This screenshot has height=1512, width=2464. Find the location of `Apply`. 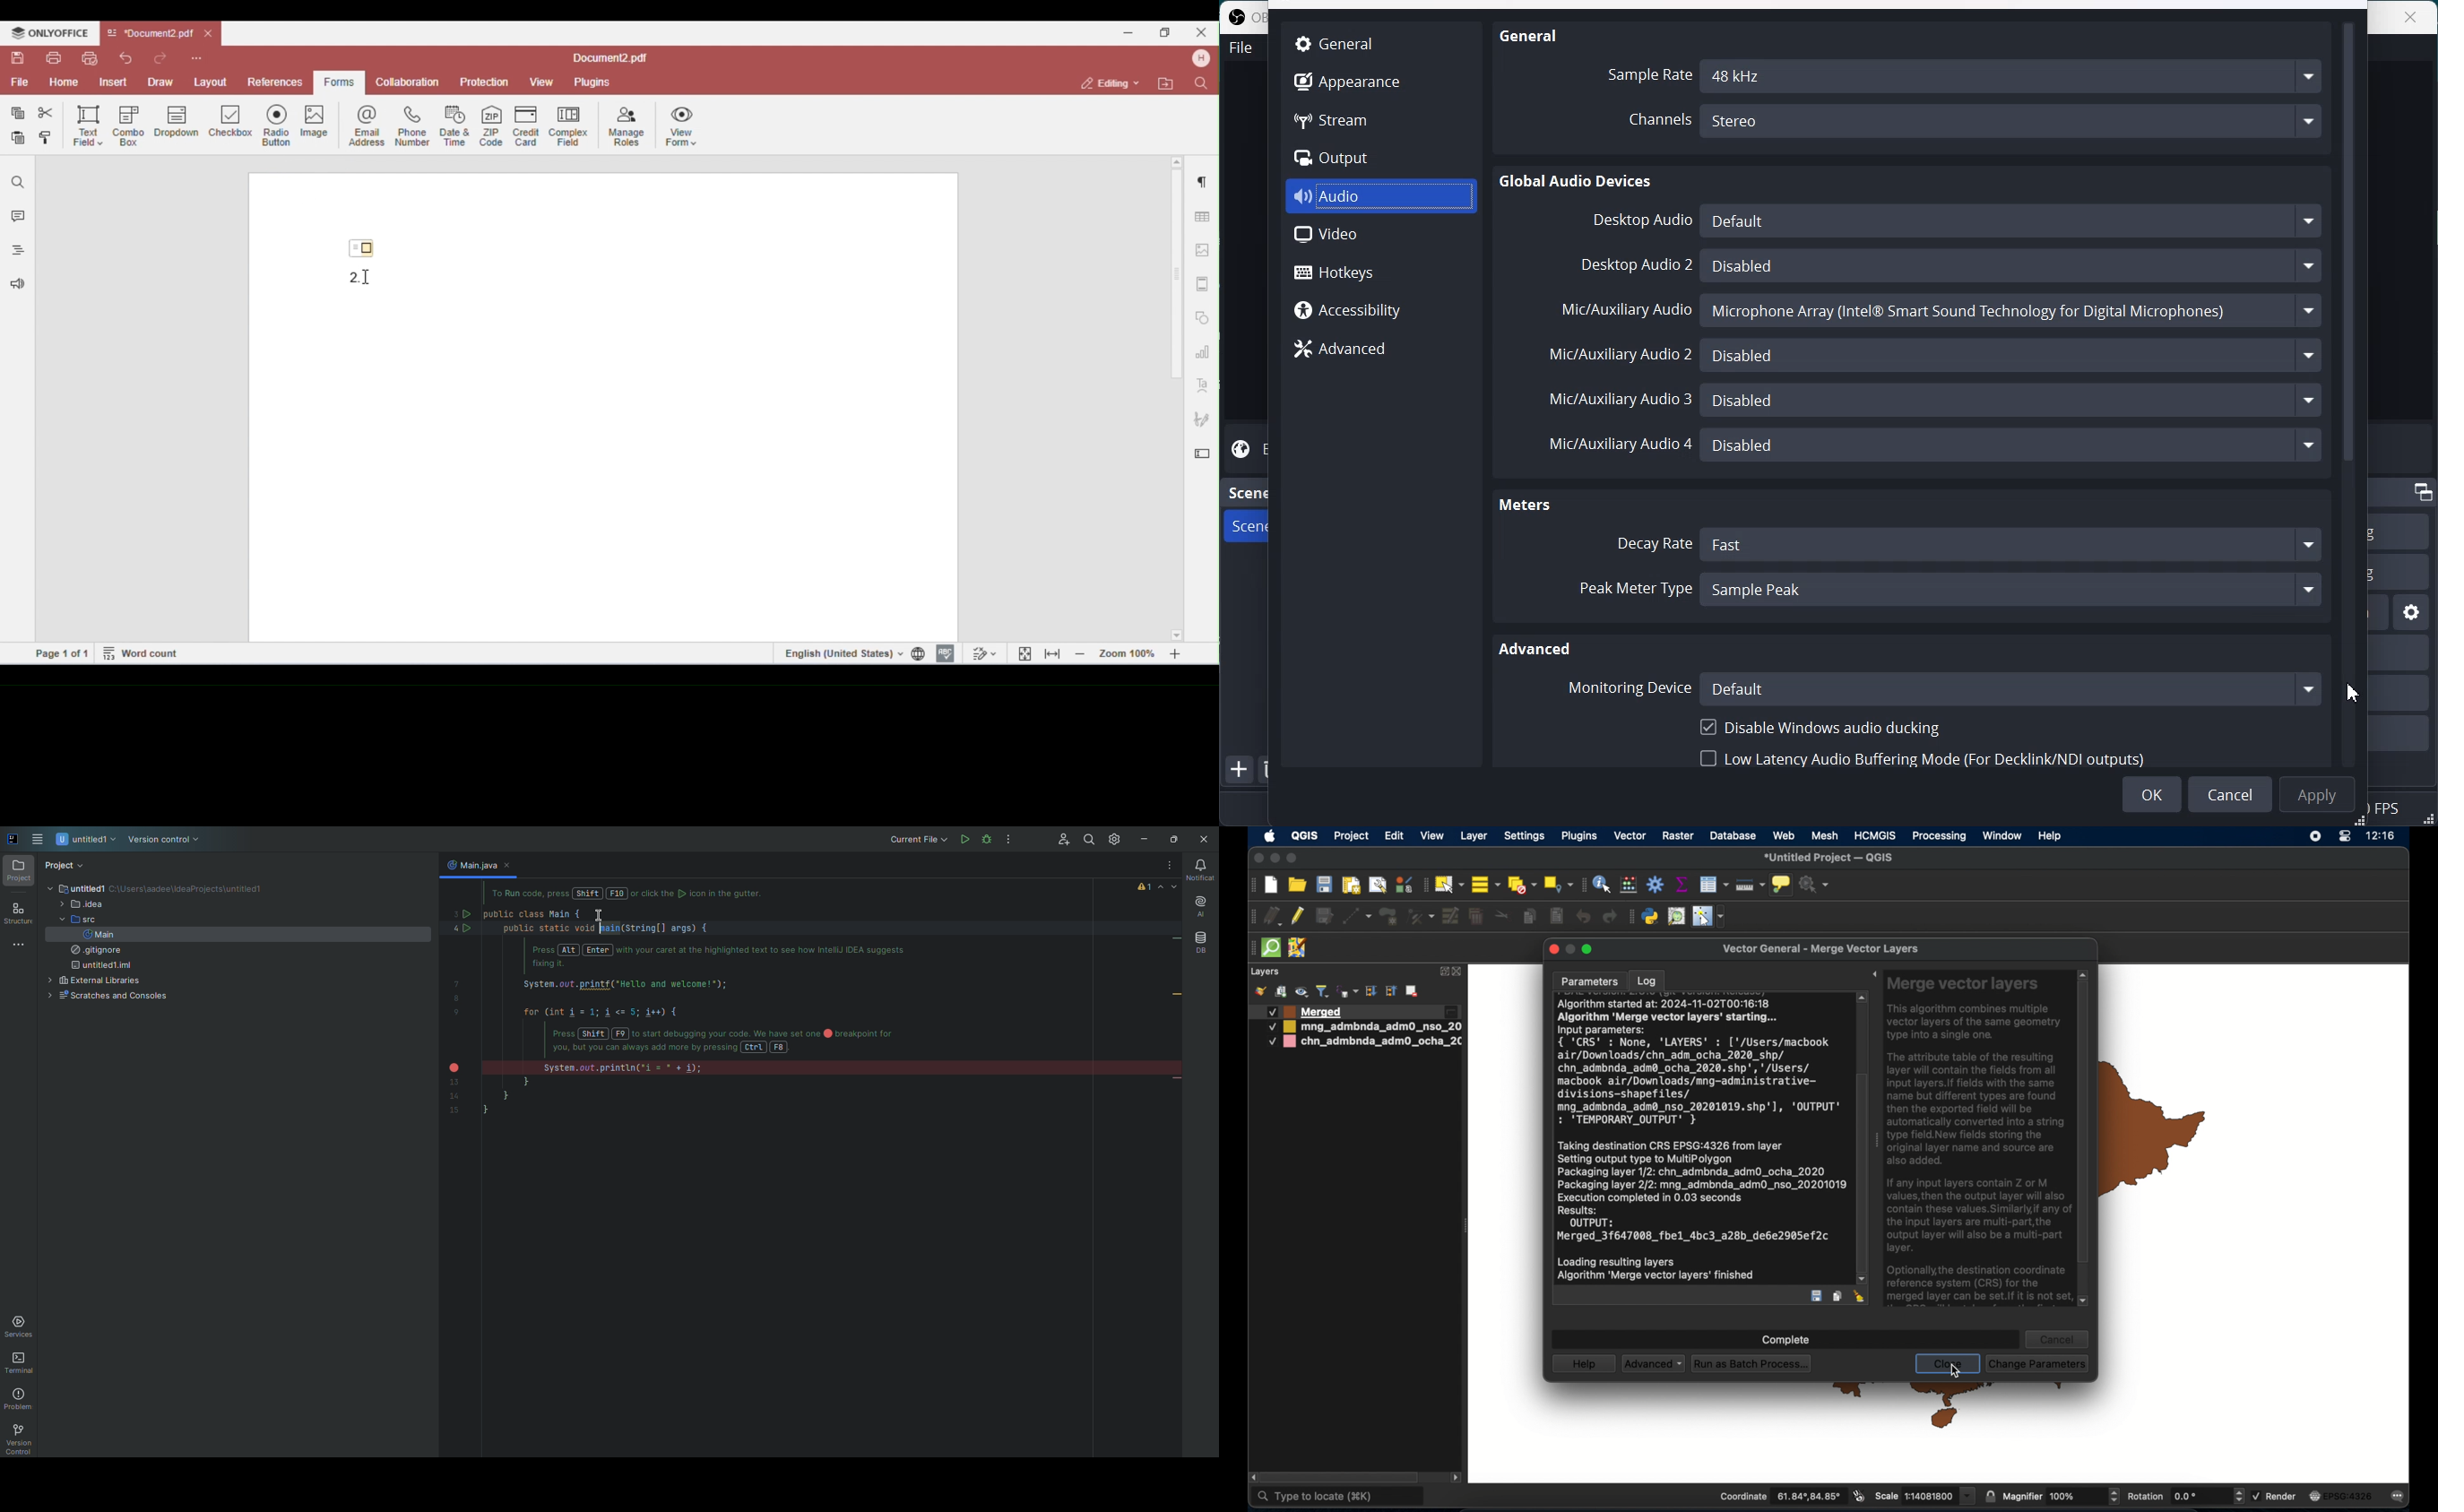

Apply is located at coordinates (2317, 795).